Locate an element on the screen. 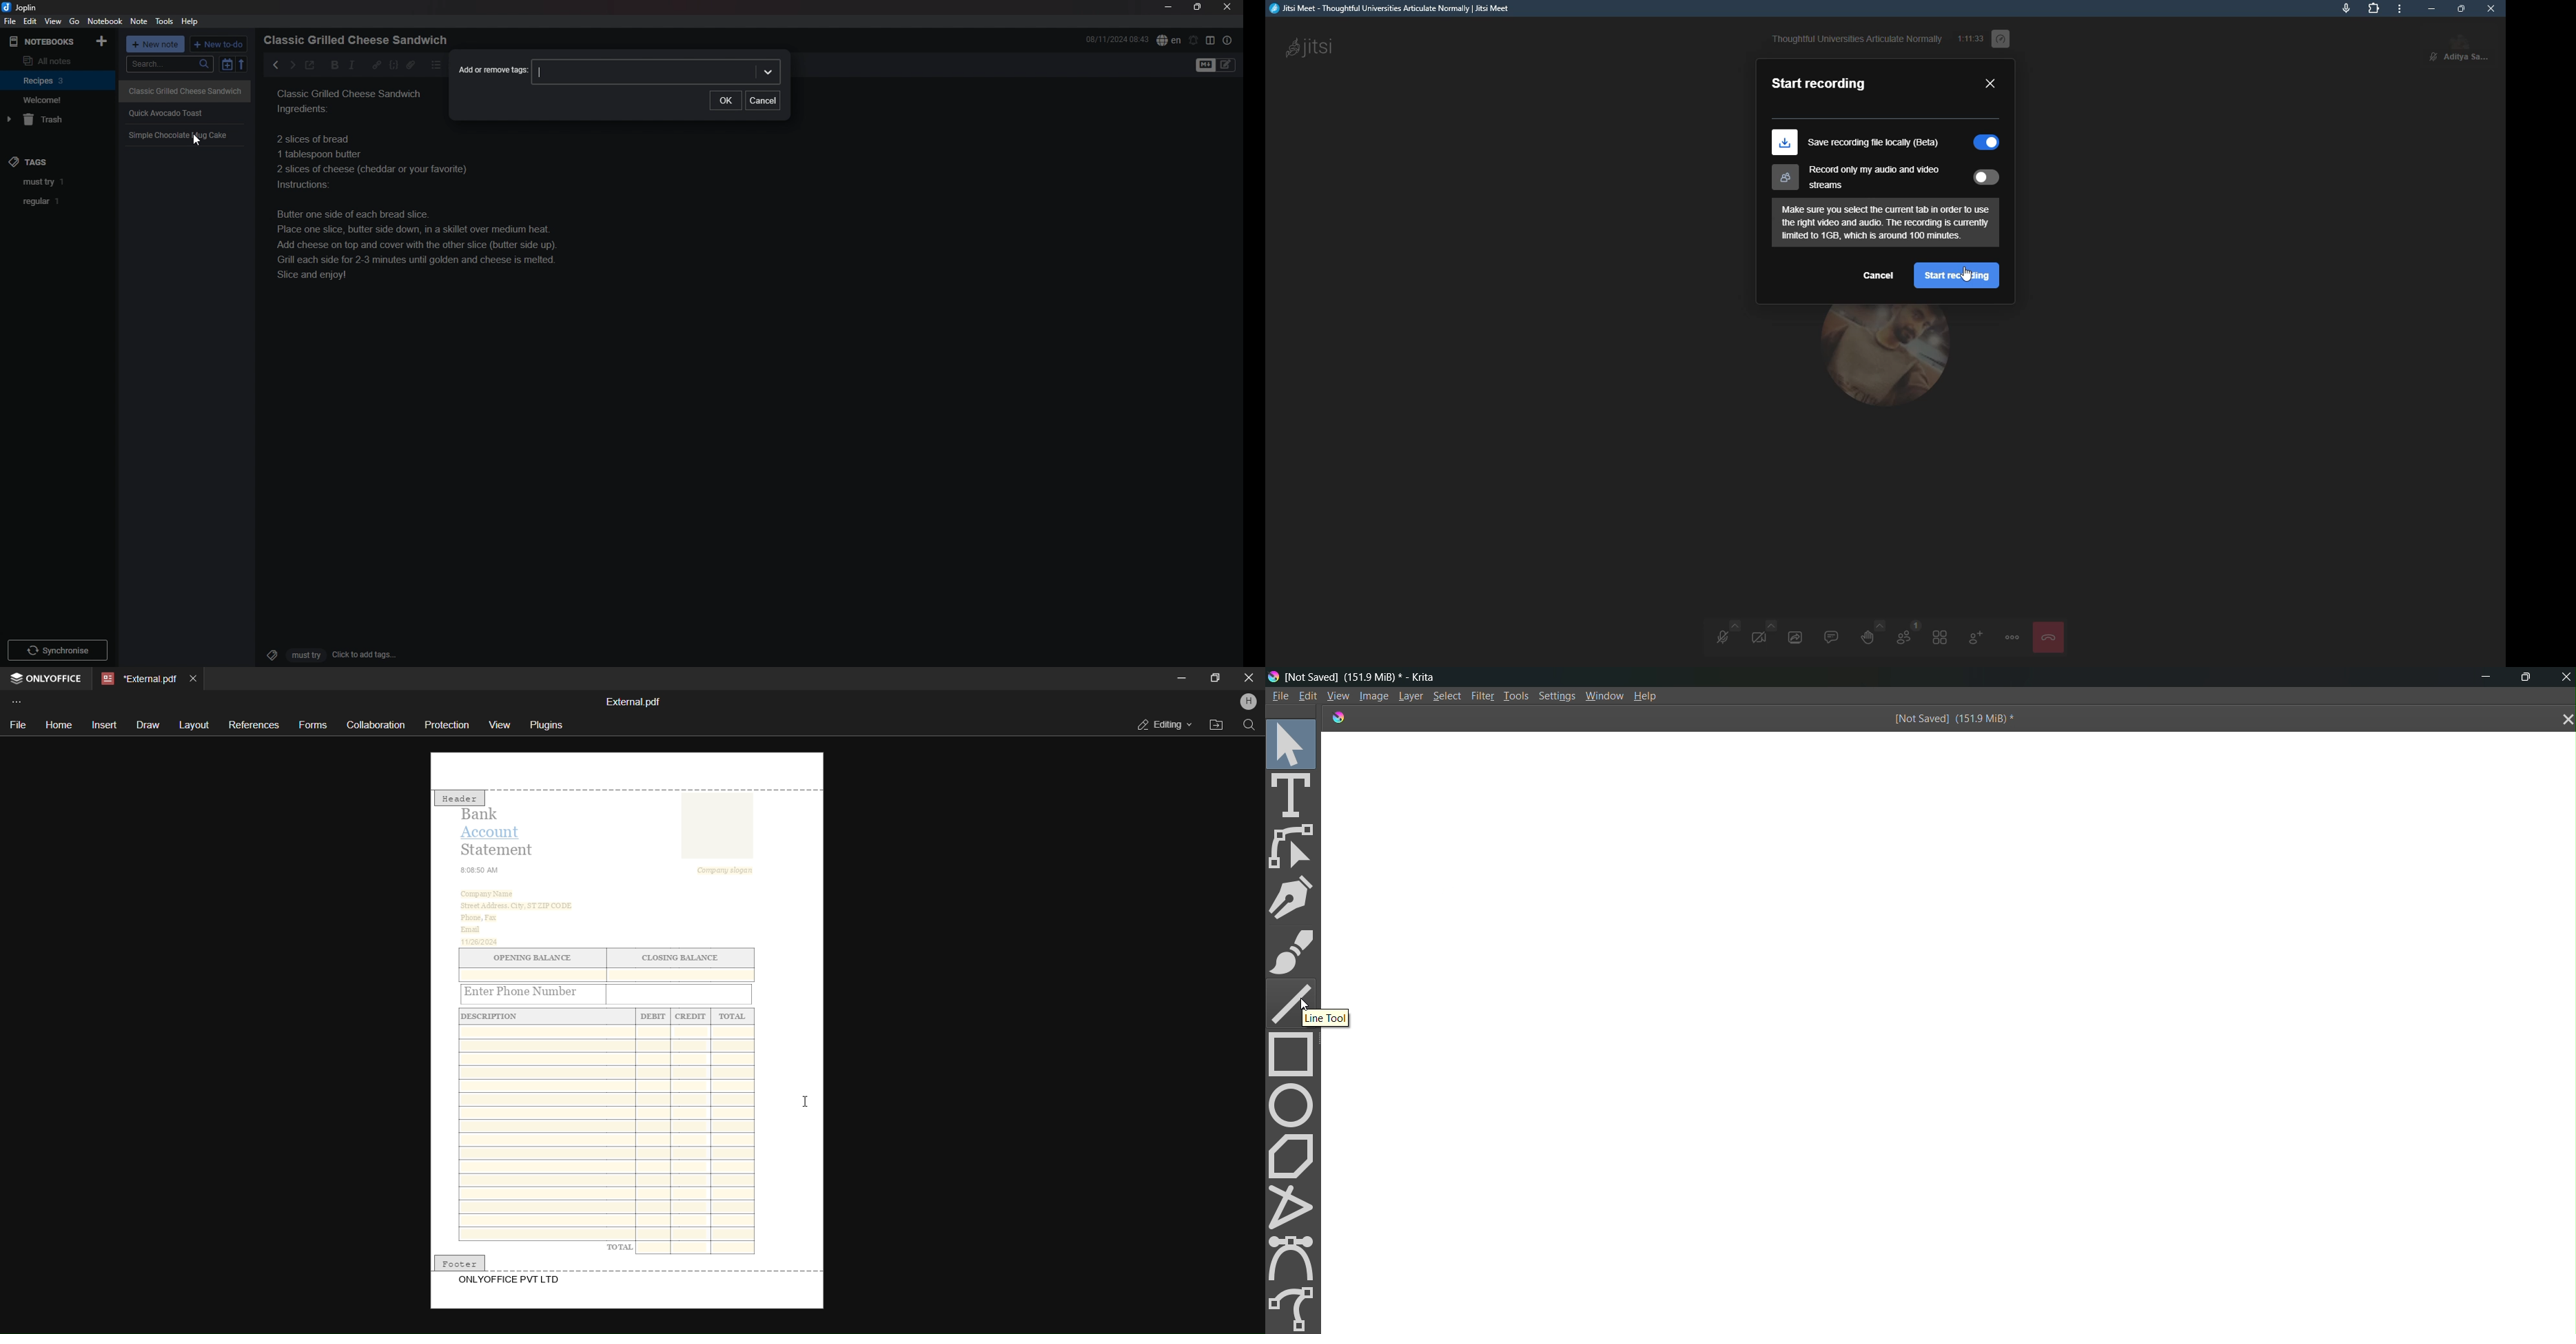 The image size is (2576, 1344). close tab is located at coordinates (2564, 720).